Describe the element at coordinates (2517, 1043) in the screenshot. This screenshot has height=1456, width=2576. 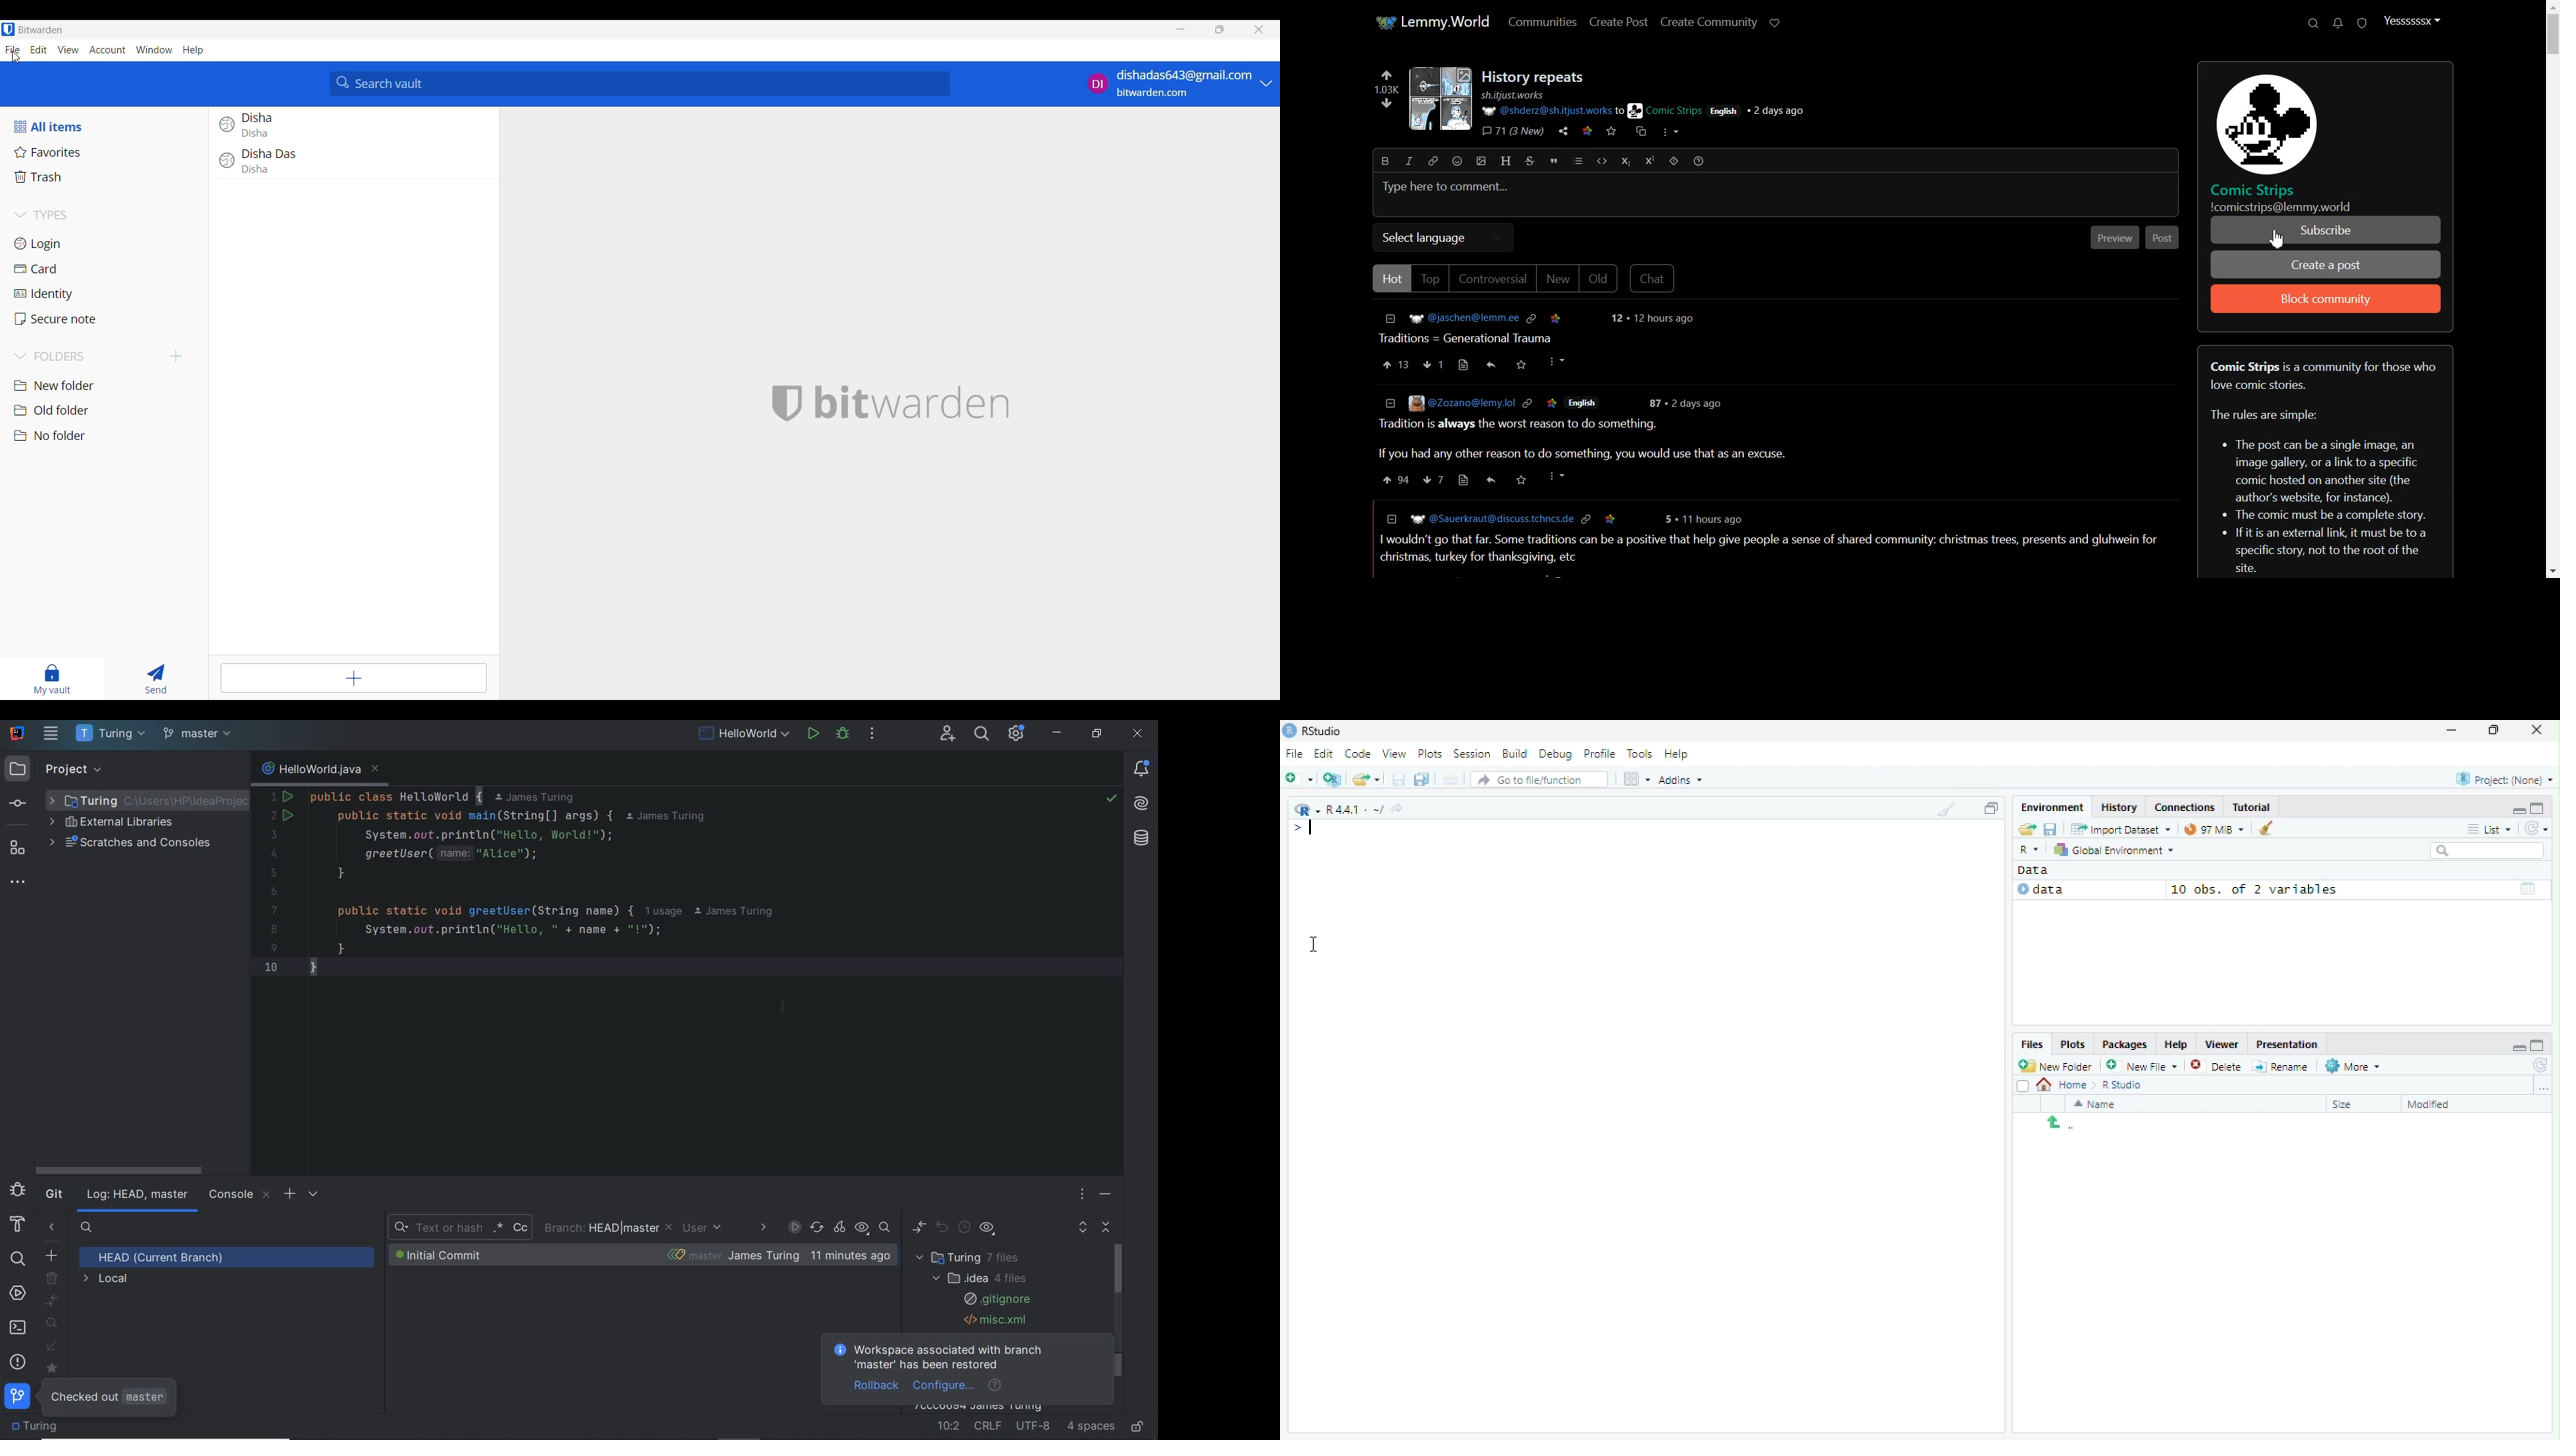
I see `minimize` at that location.